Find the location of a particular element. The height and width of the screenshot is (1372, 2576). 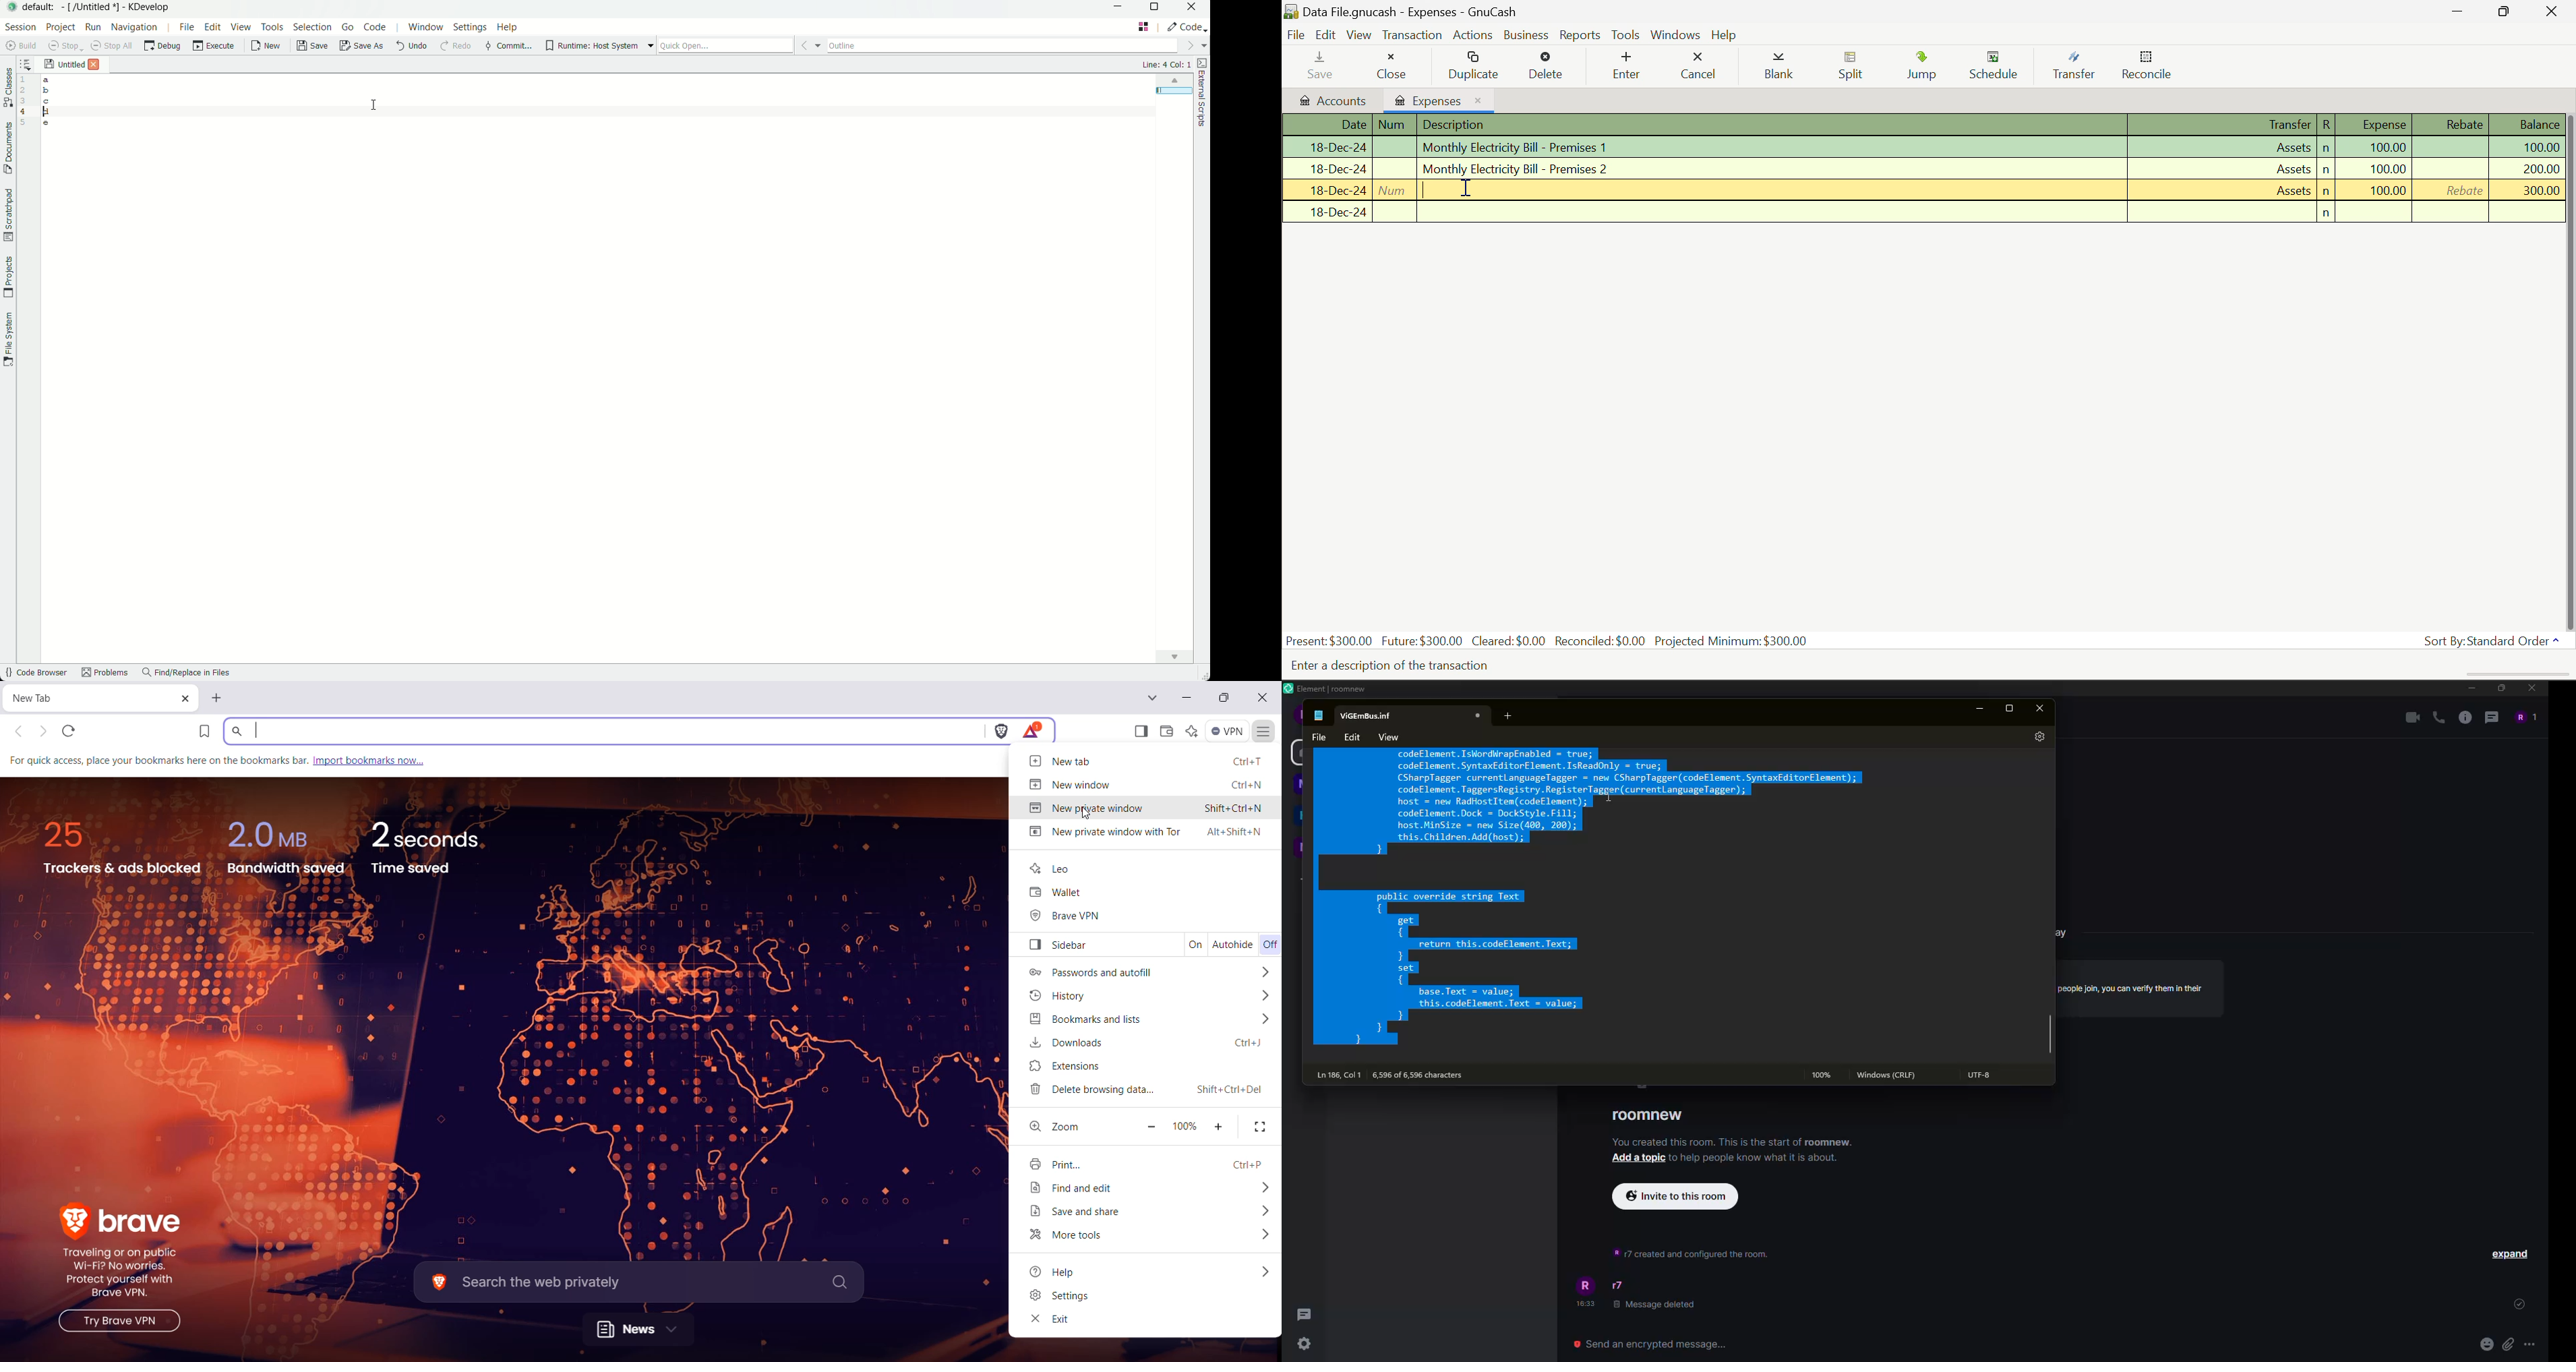

Enter is located at coordinates (1626, 66).